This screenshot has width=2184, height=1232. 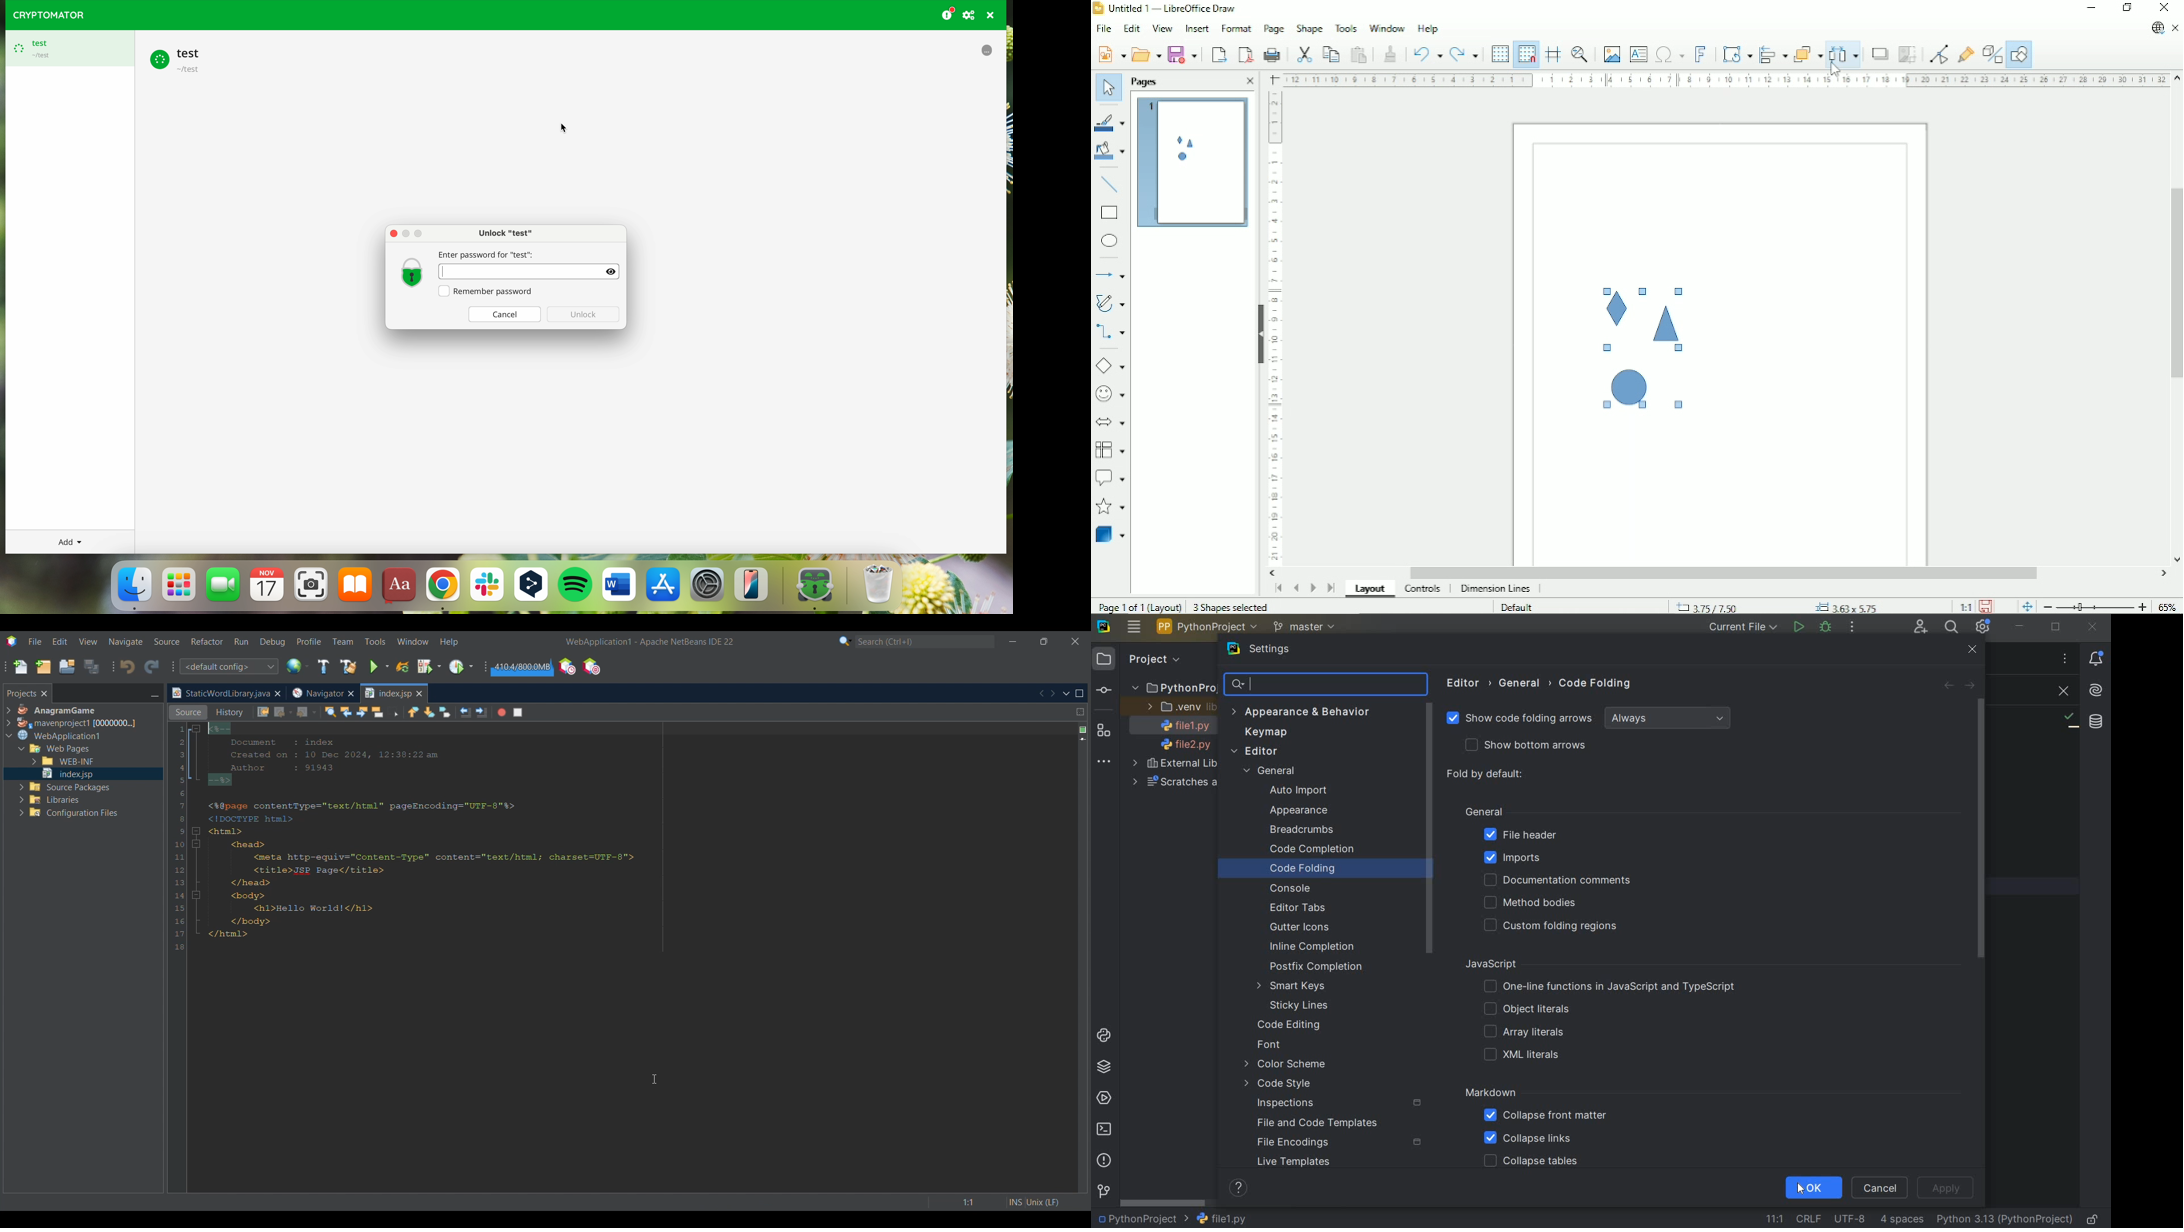 I want to click on Next bookmark, so click(x=429, y=712).